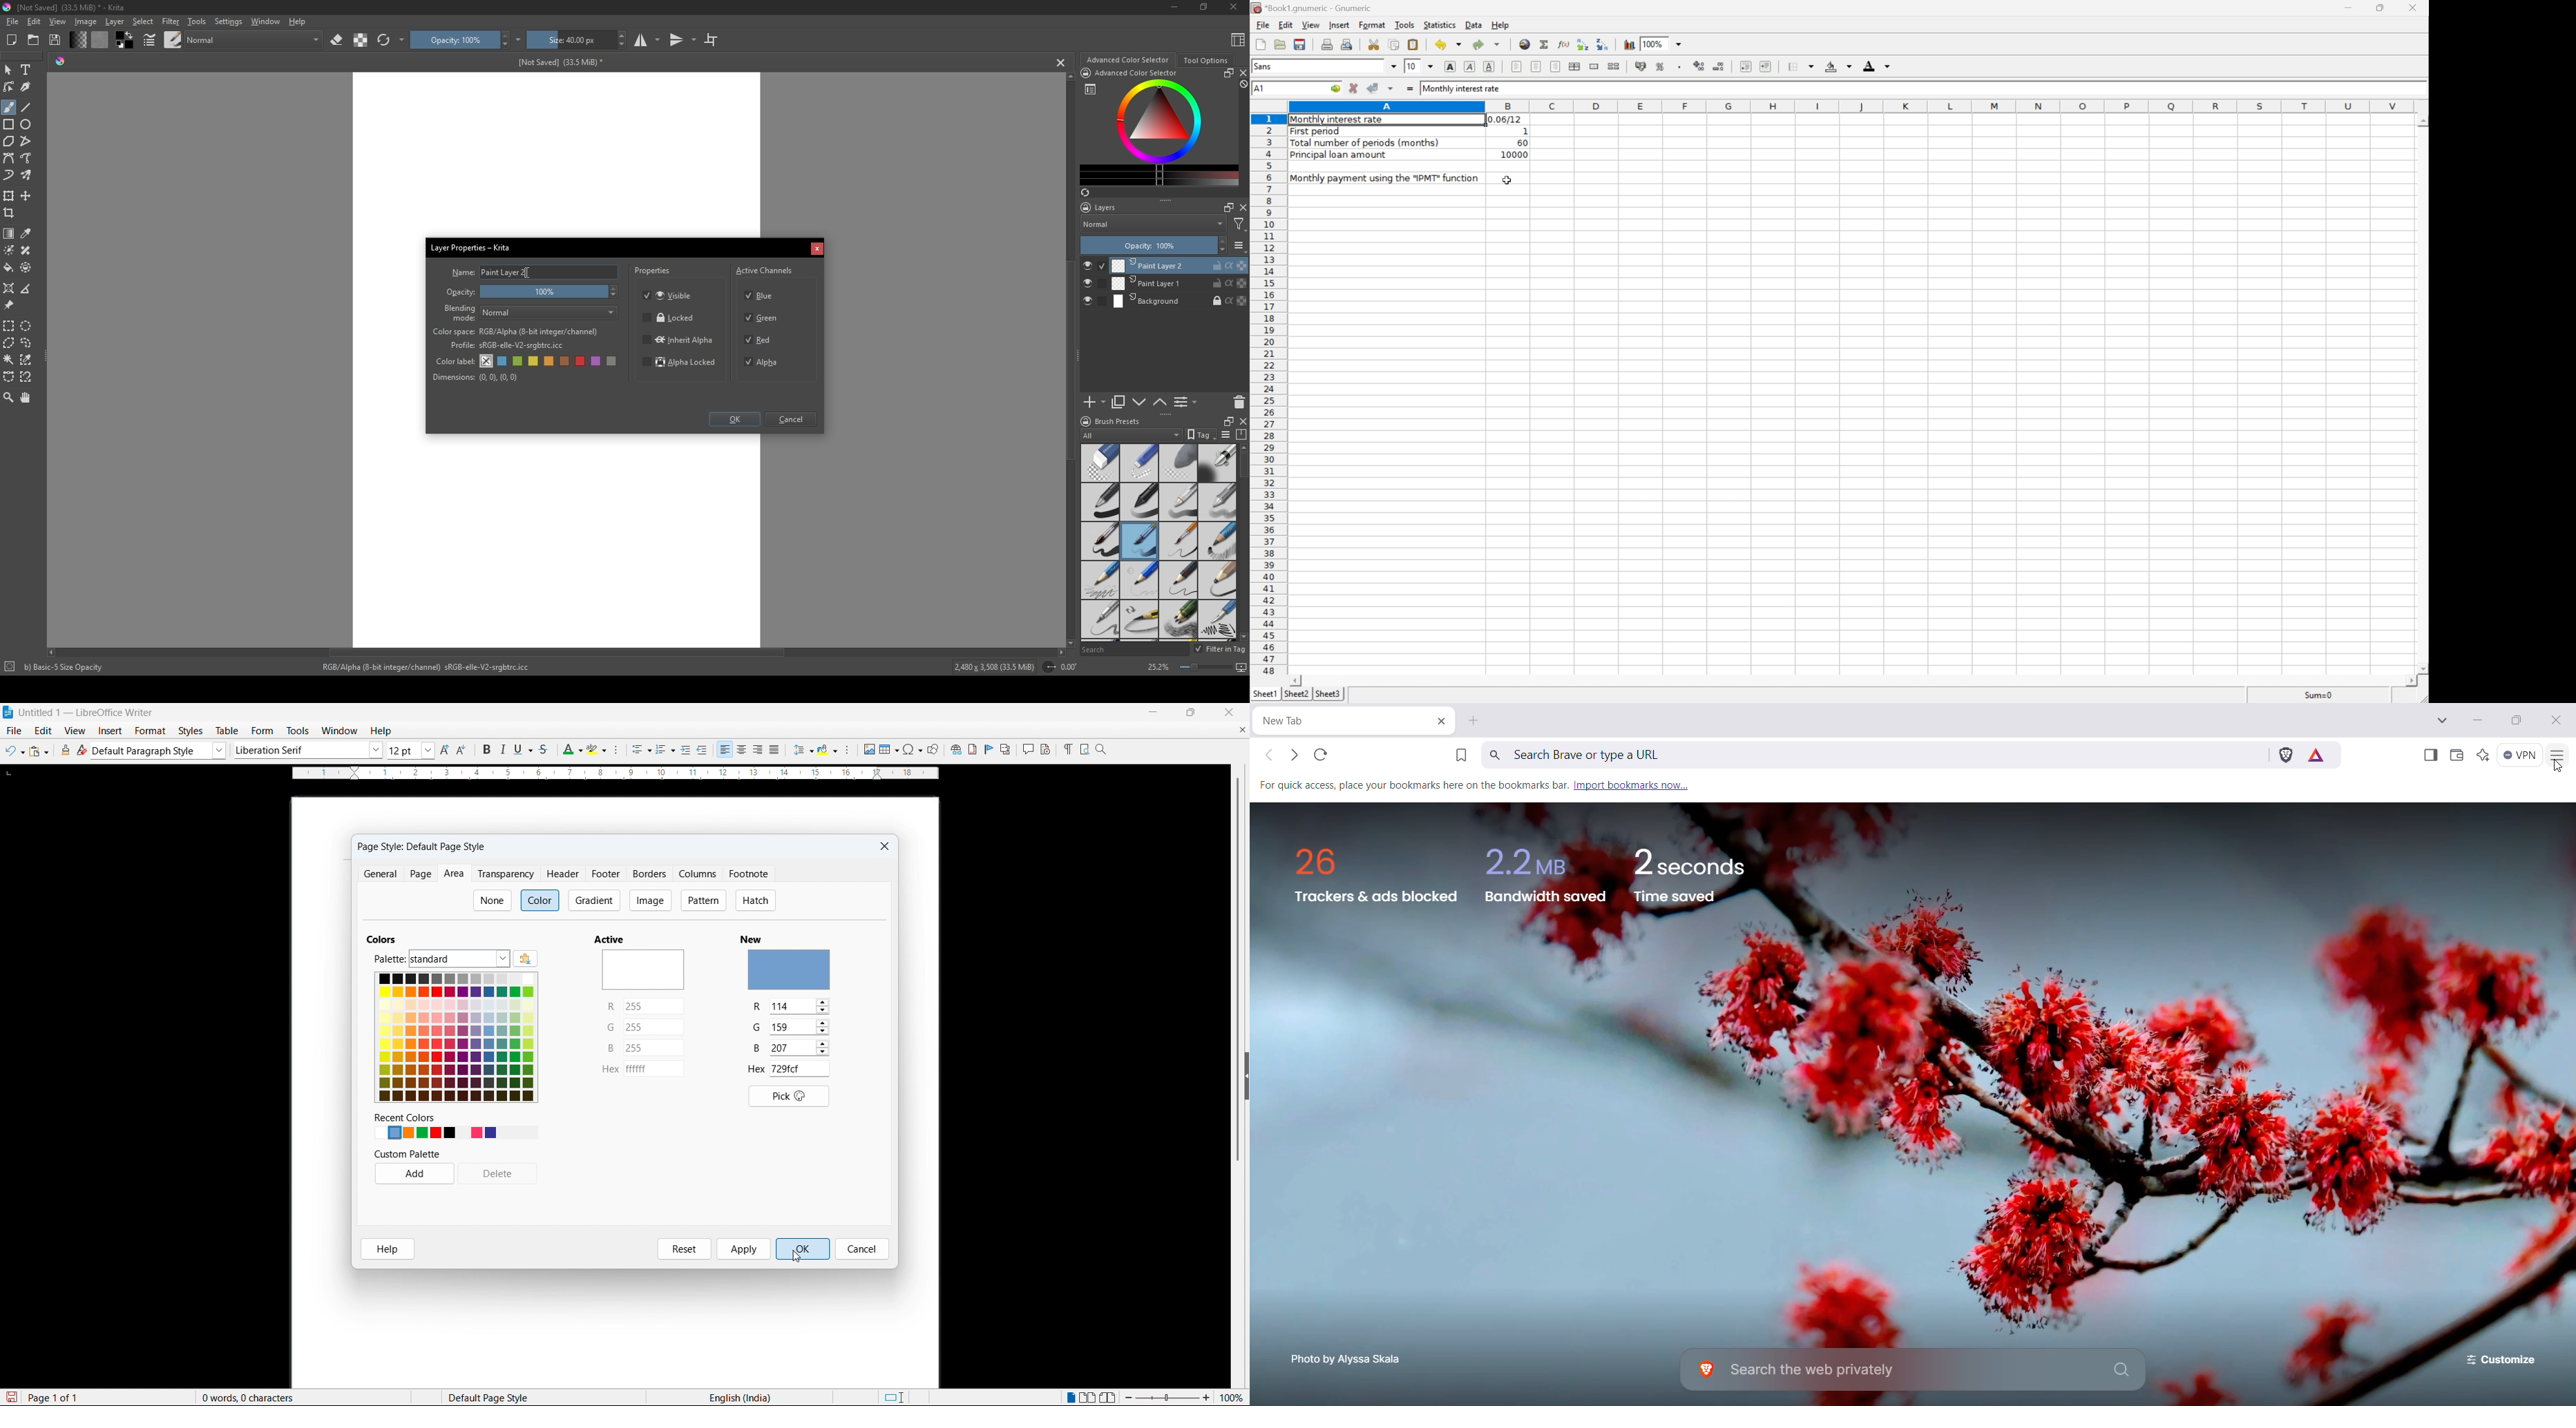  Describe the element at coordinates (1295, 755) in the screenshot. I see `Click to go forward, hold to see history` at that location.